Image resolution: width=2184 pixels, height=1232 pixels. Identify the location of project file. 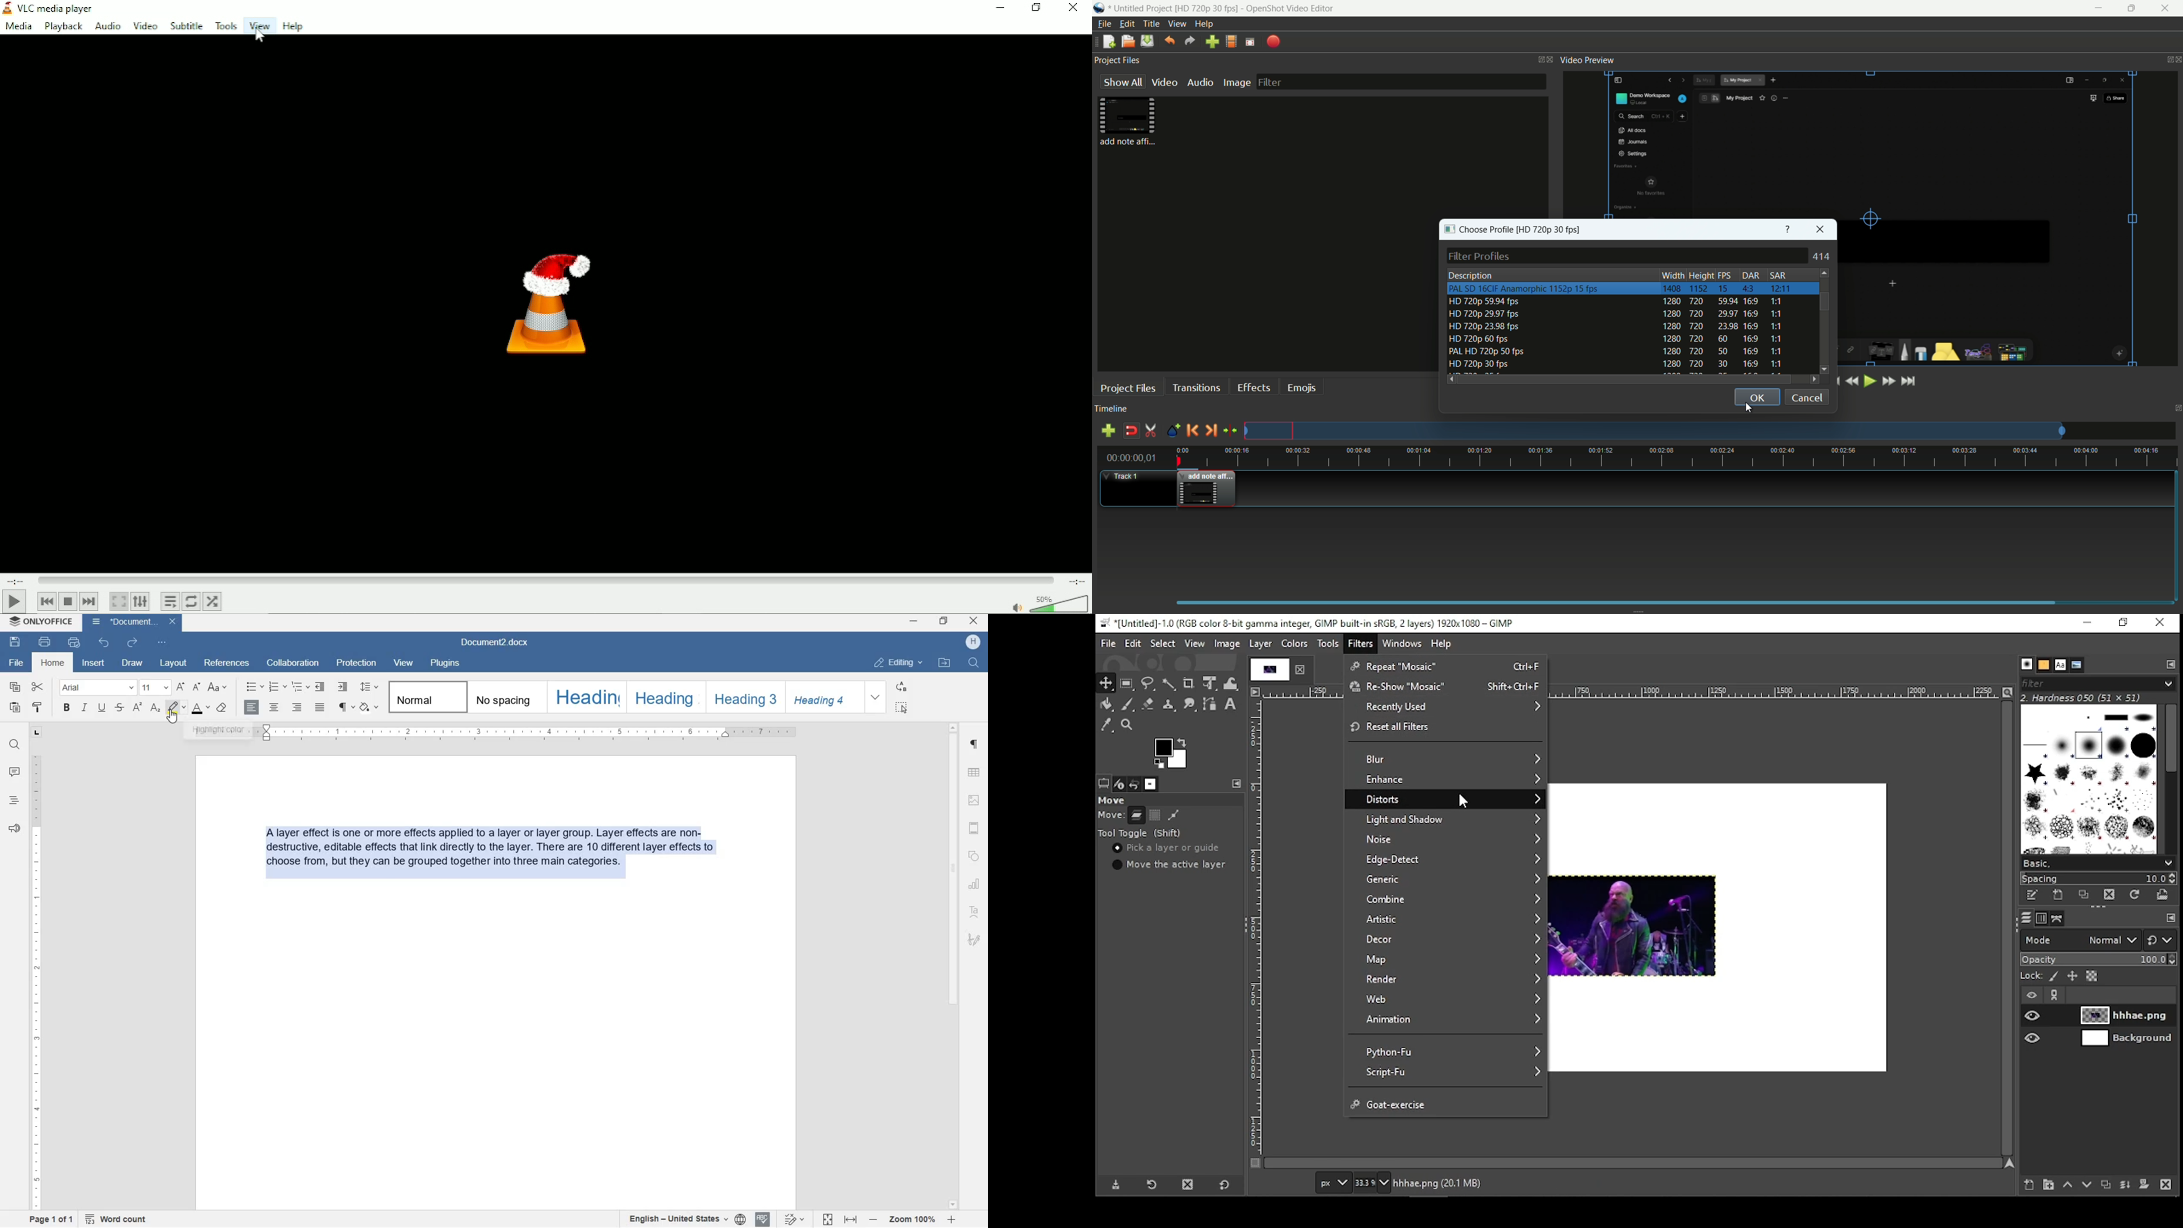
(1130, 121).